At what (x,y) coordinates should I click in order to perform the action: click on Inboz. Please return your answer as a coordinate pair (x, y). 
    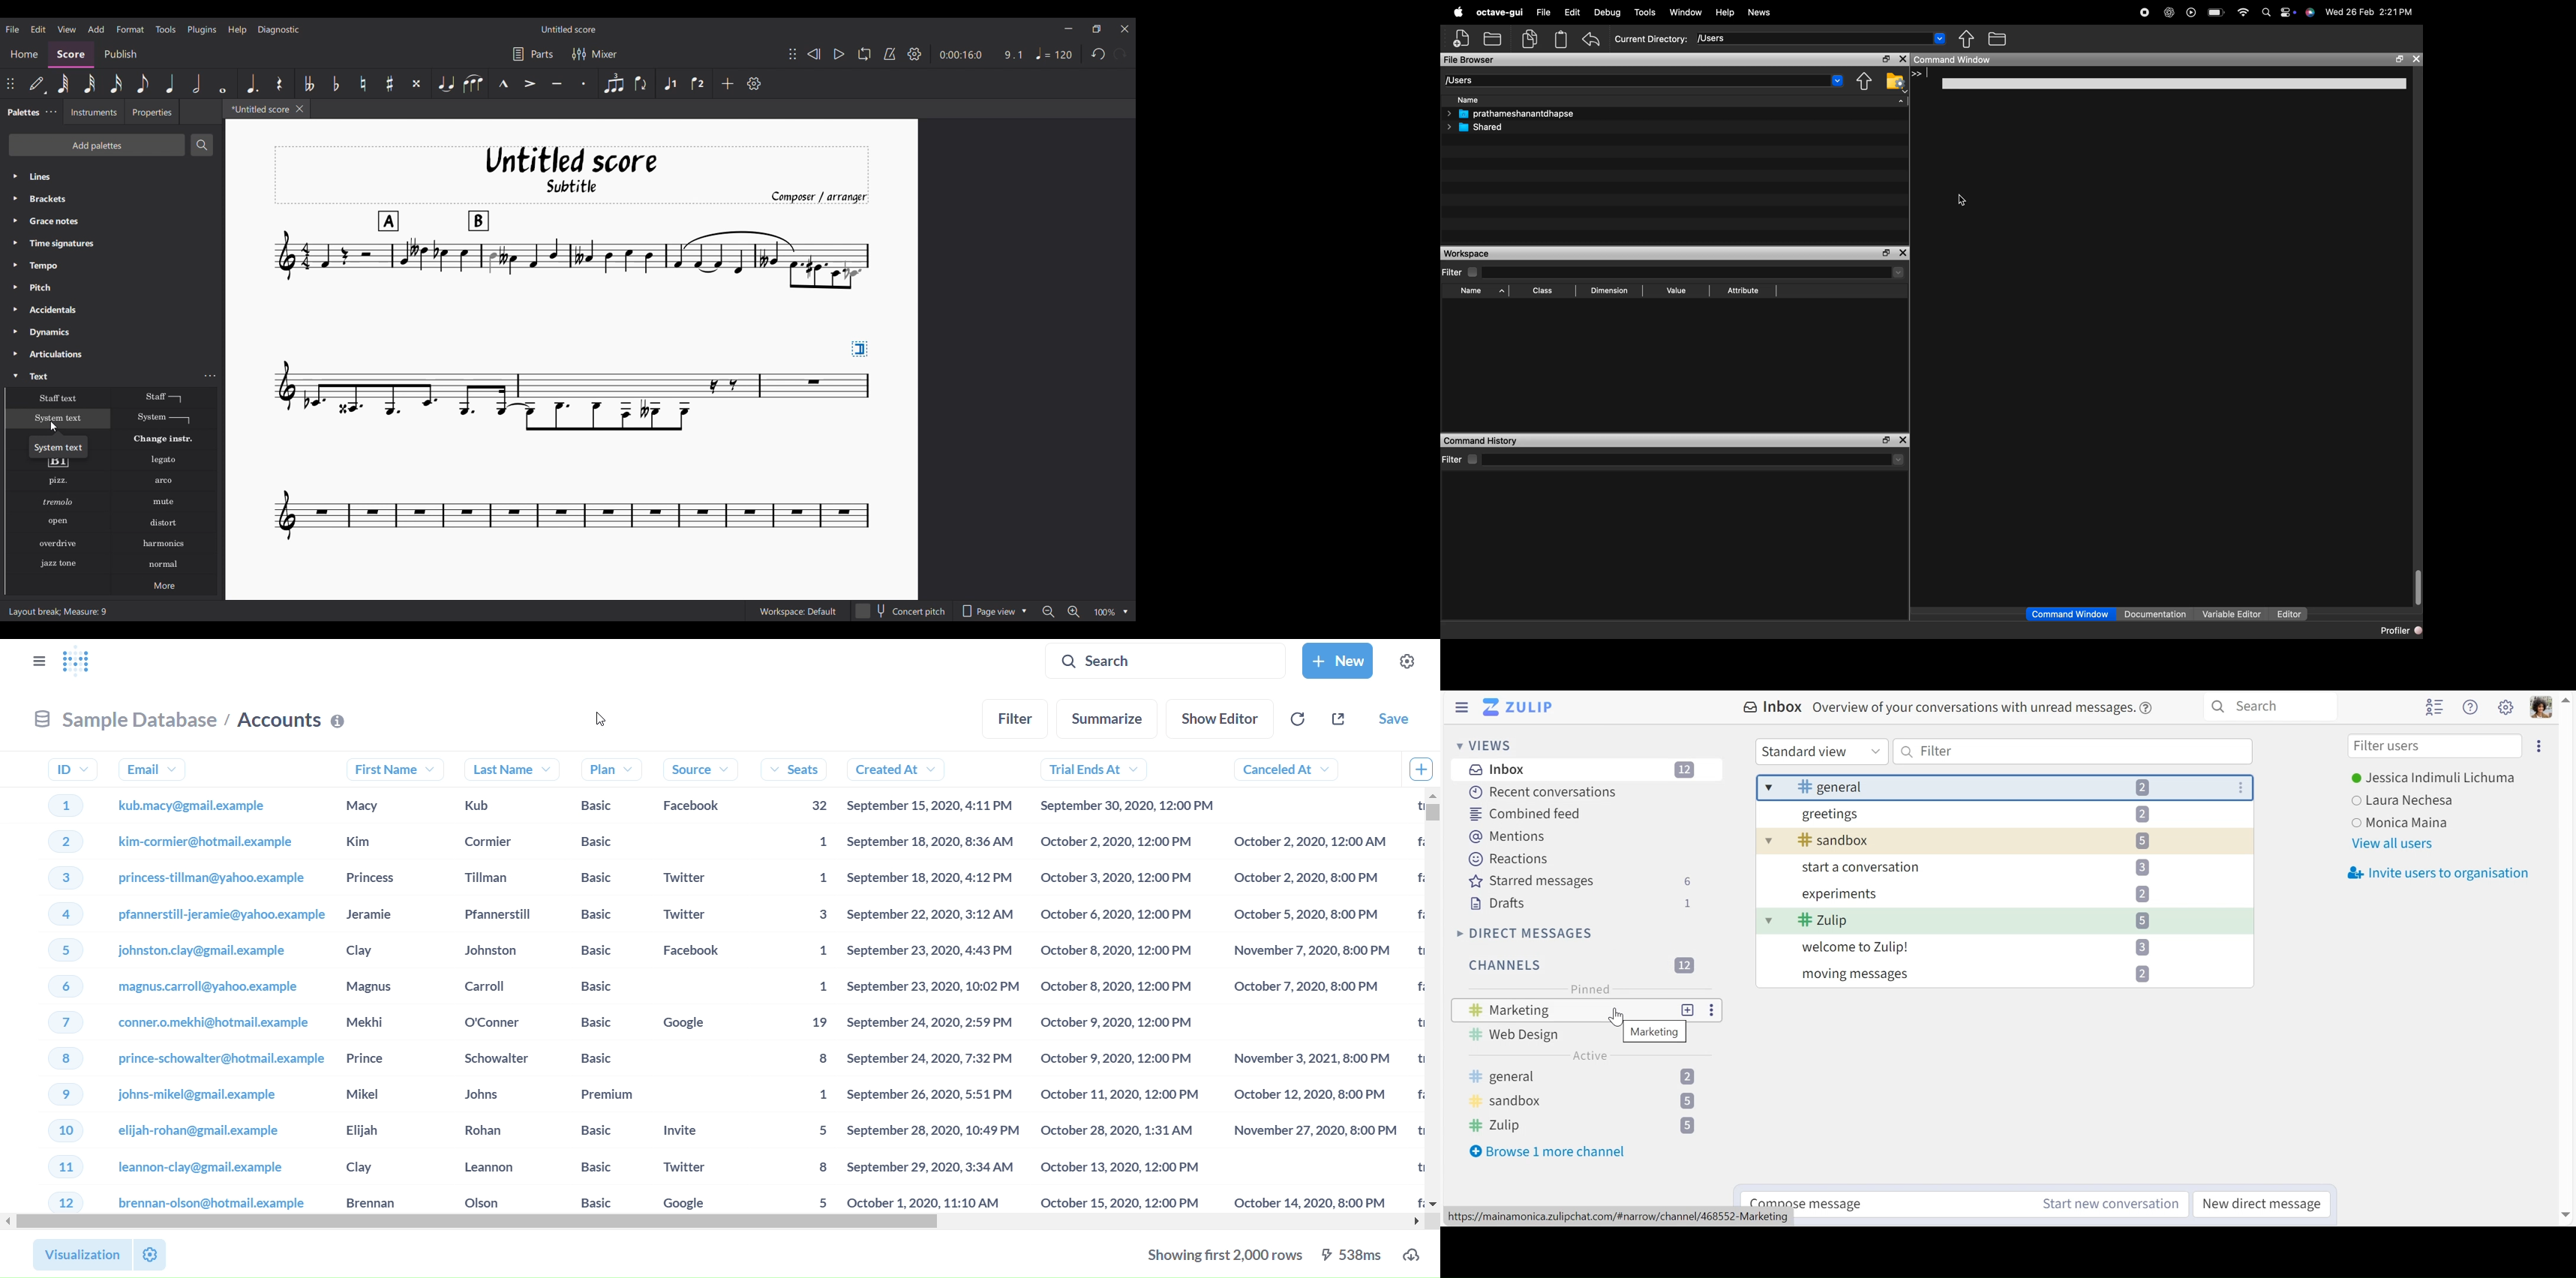
    Looking at the image, I should click on (1583, 771).